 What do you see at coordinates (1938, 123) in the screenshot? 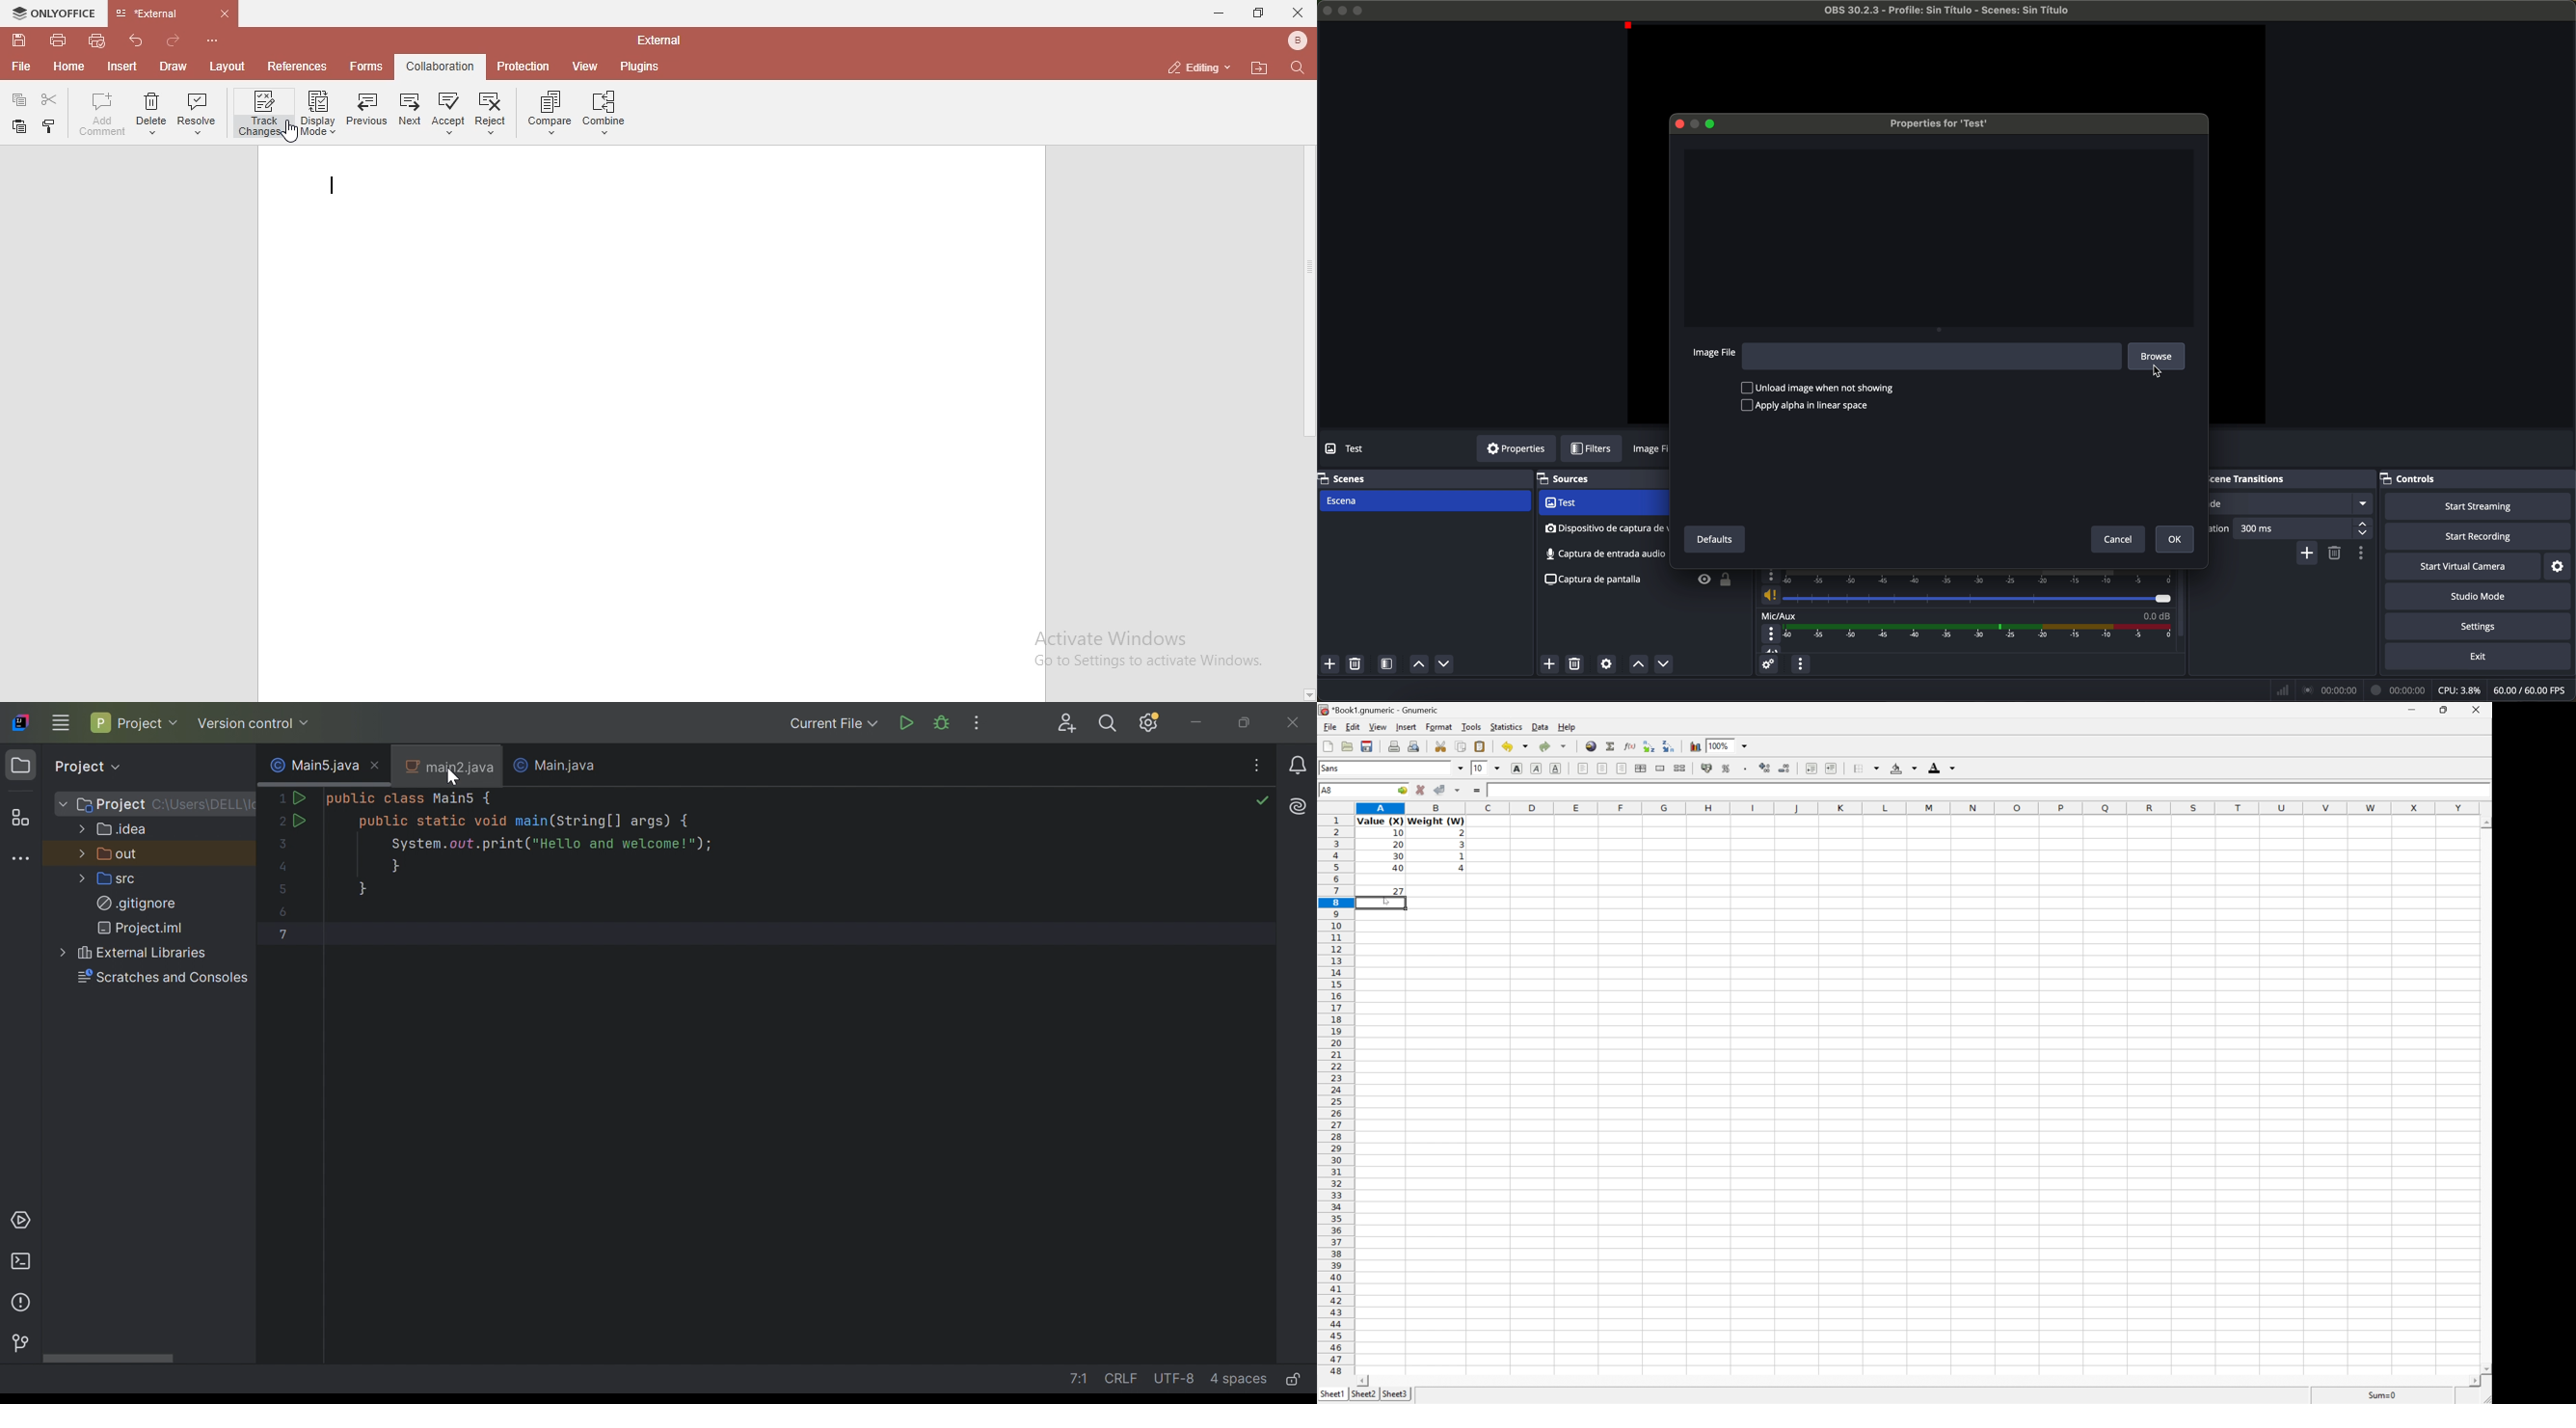
I see `properties for test` at bounding box center [1938, 123].